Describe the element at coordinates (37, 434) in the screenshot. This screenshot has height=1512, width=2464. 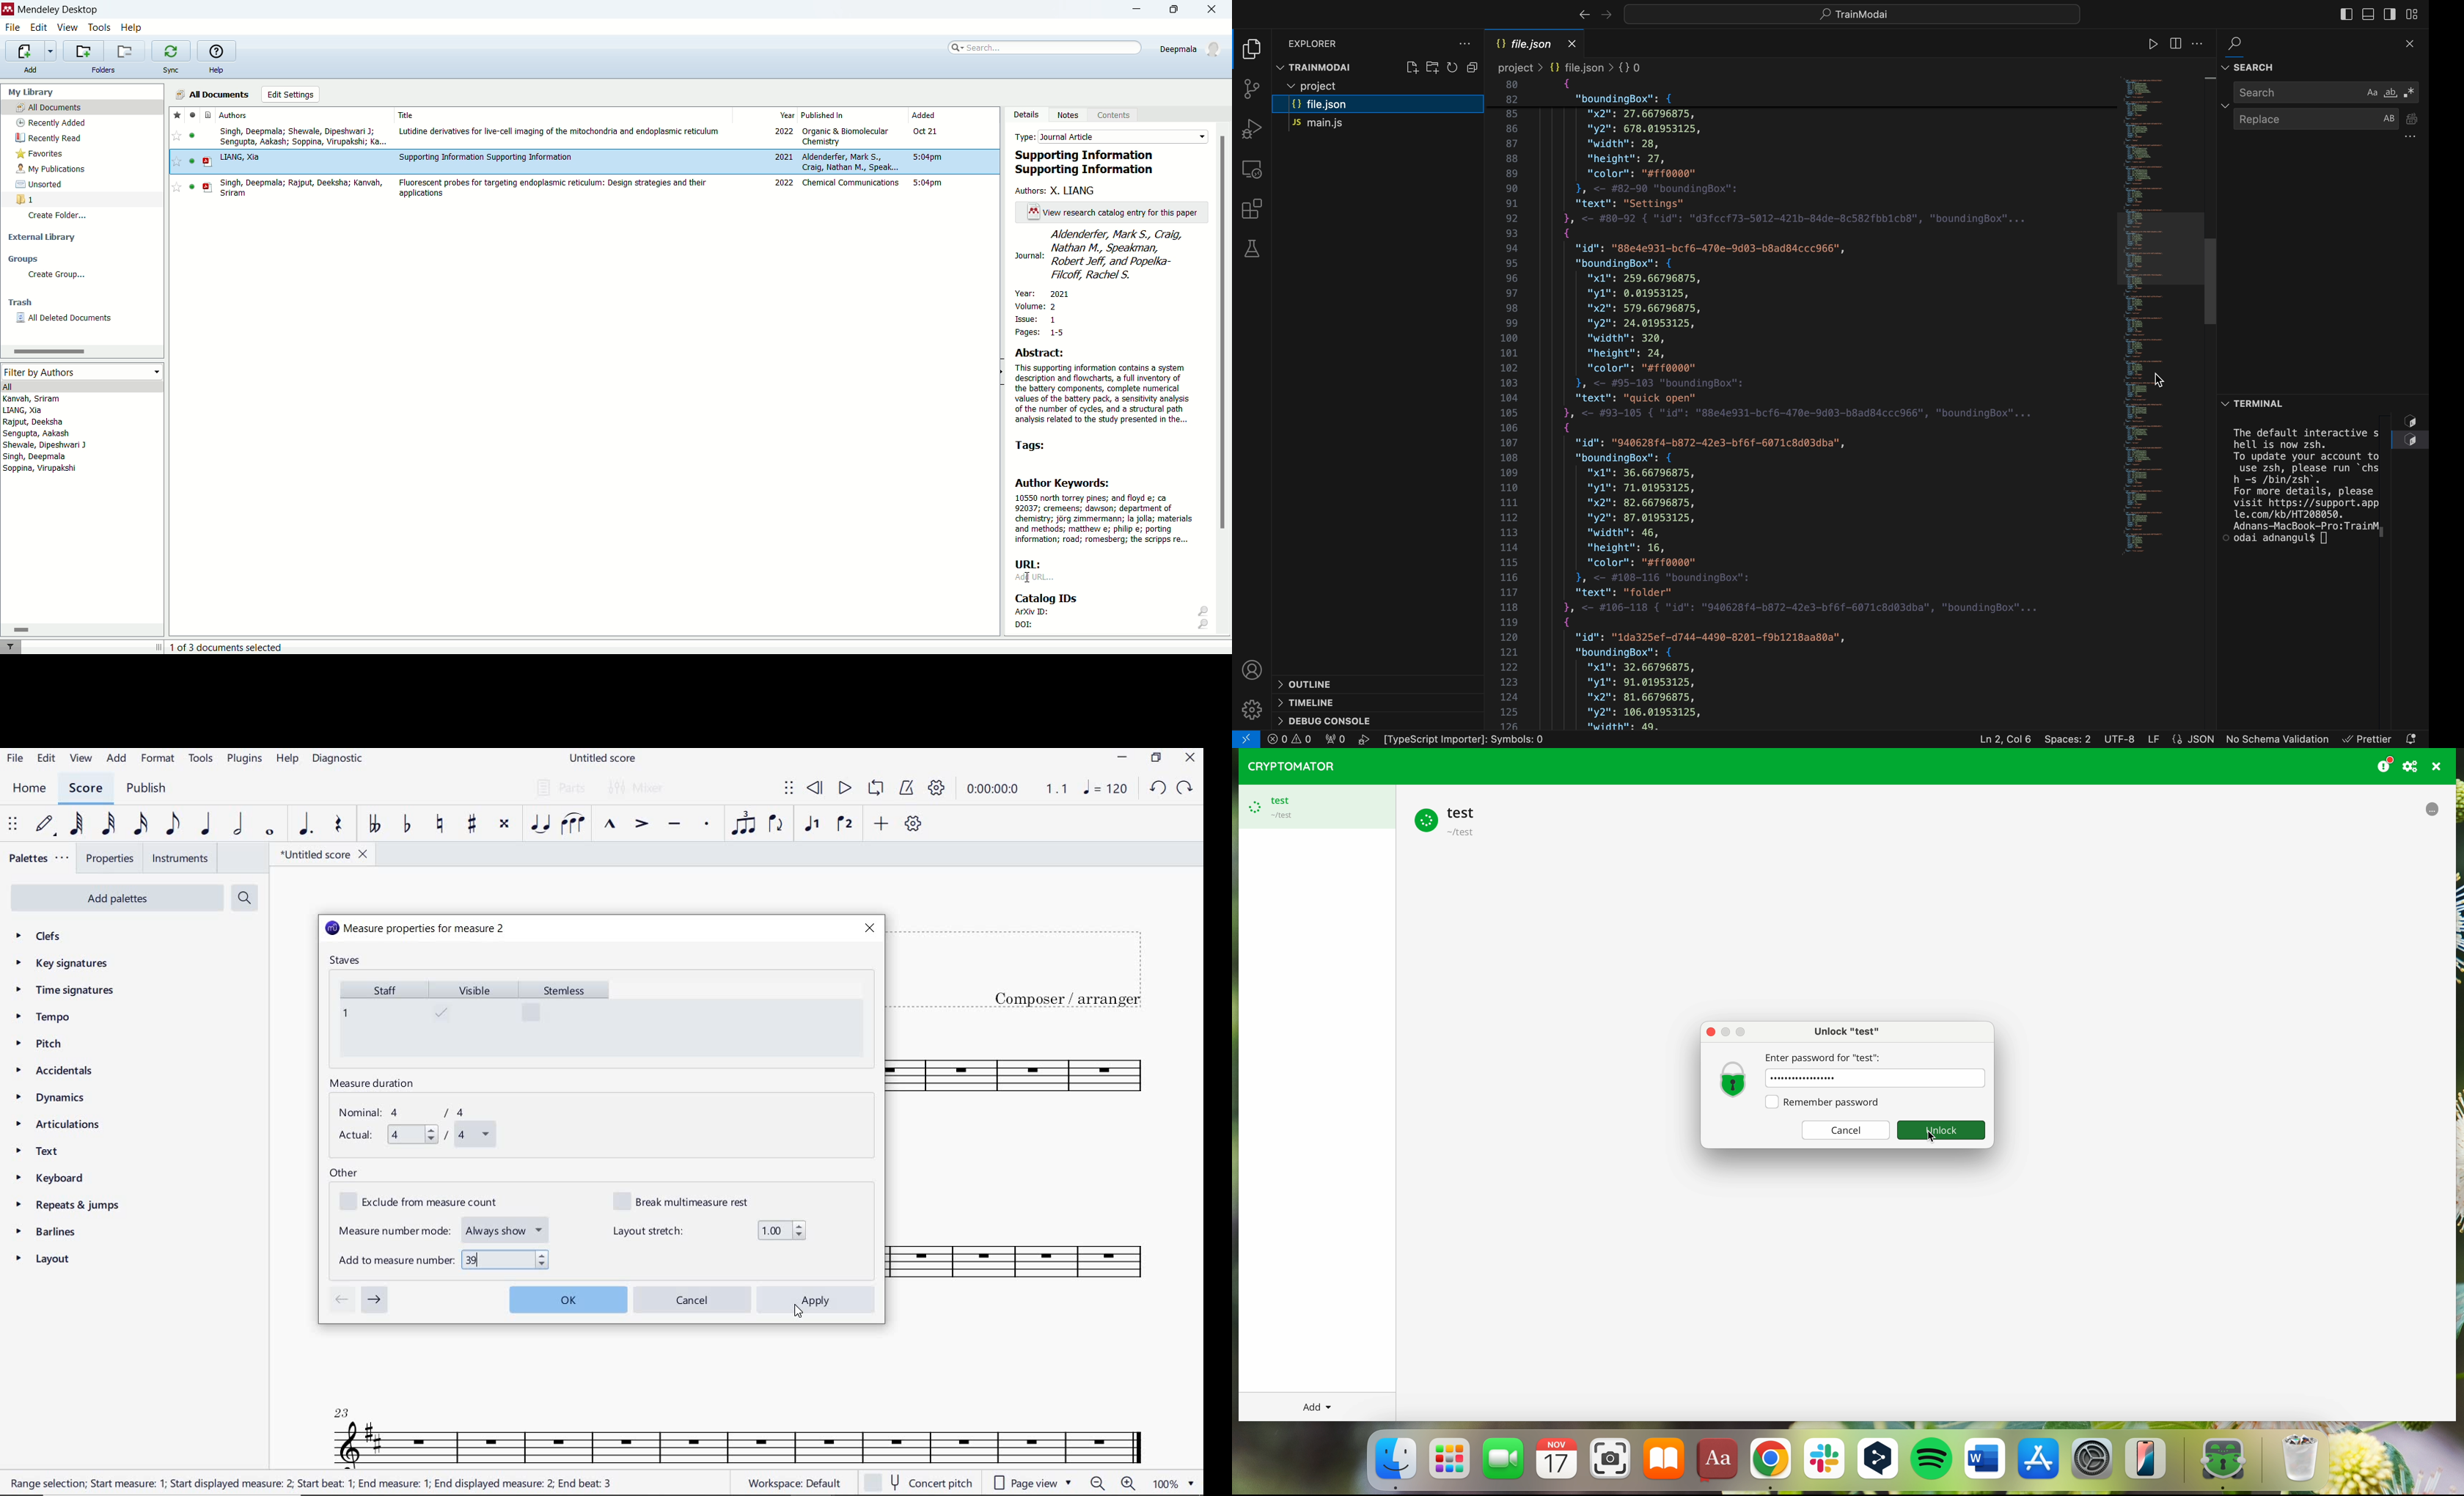
I see `sengupta, aakash` at that location.